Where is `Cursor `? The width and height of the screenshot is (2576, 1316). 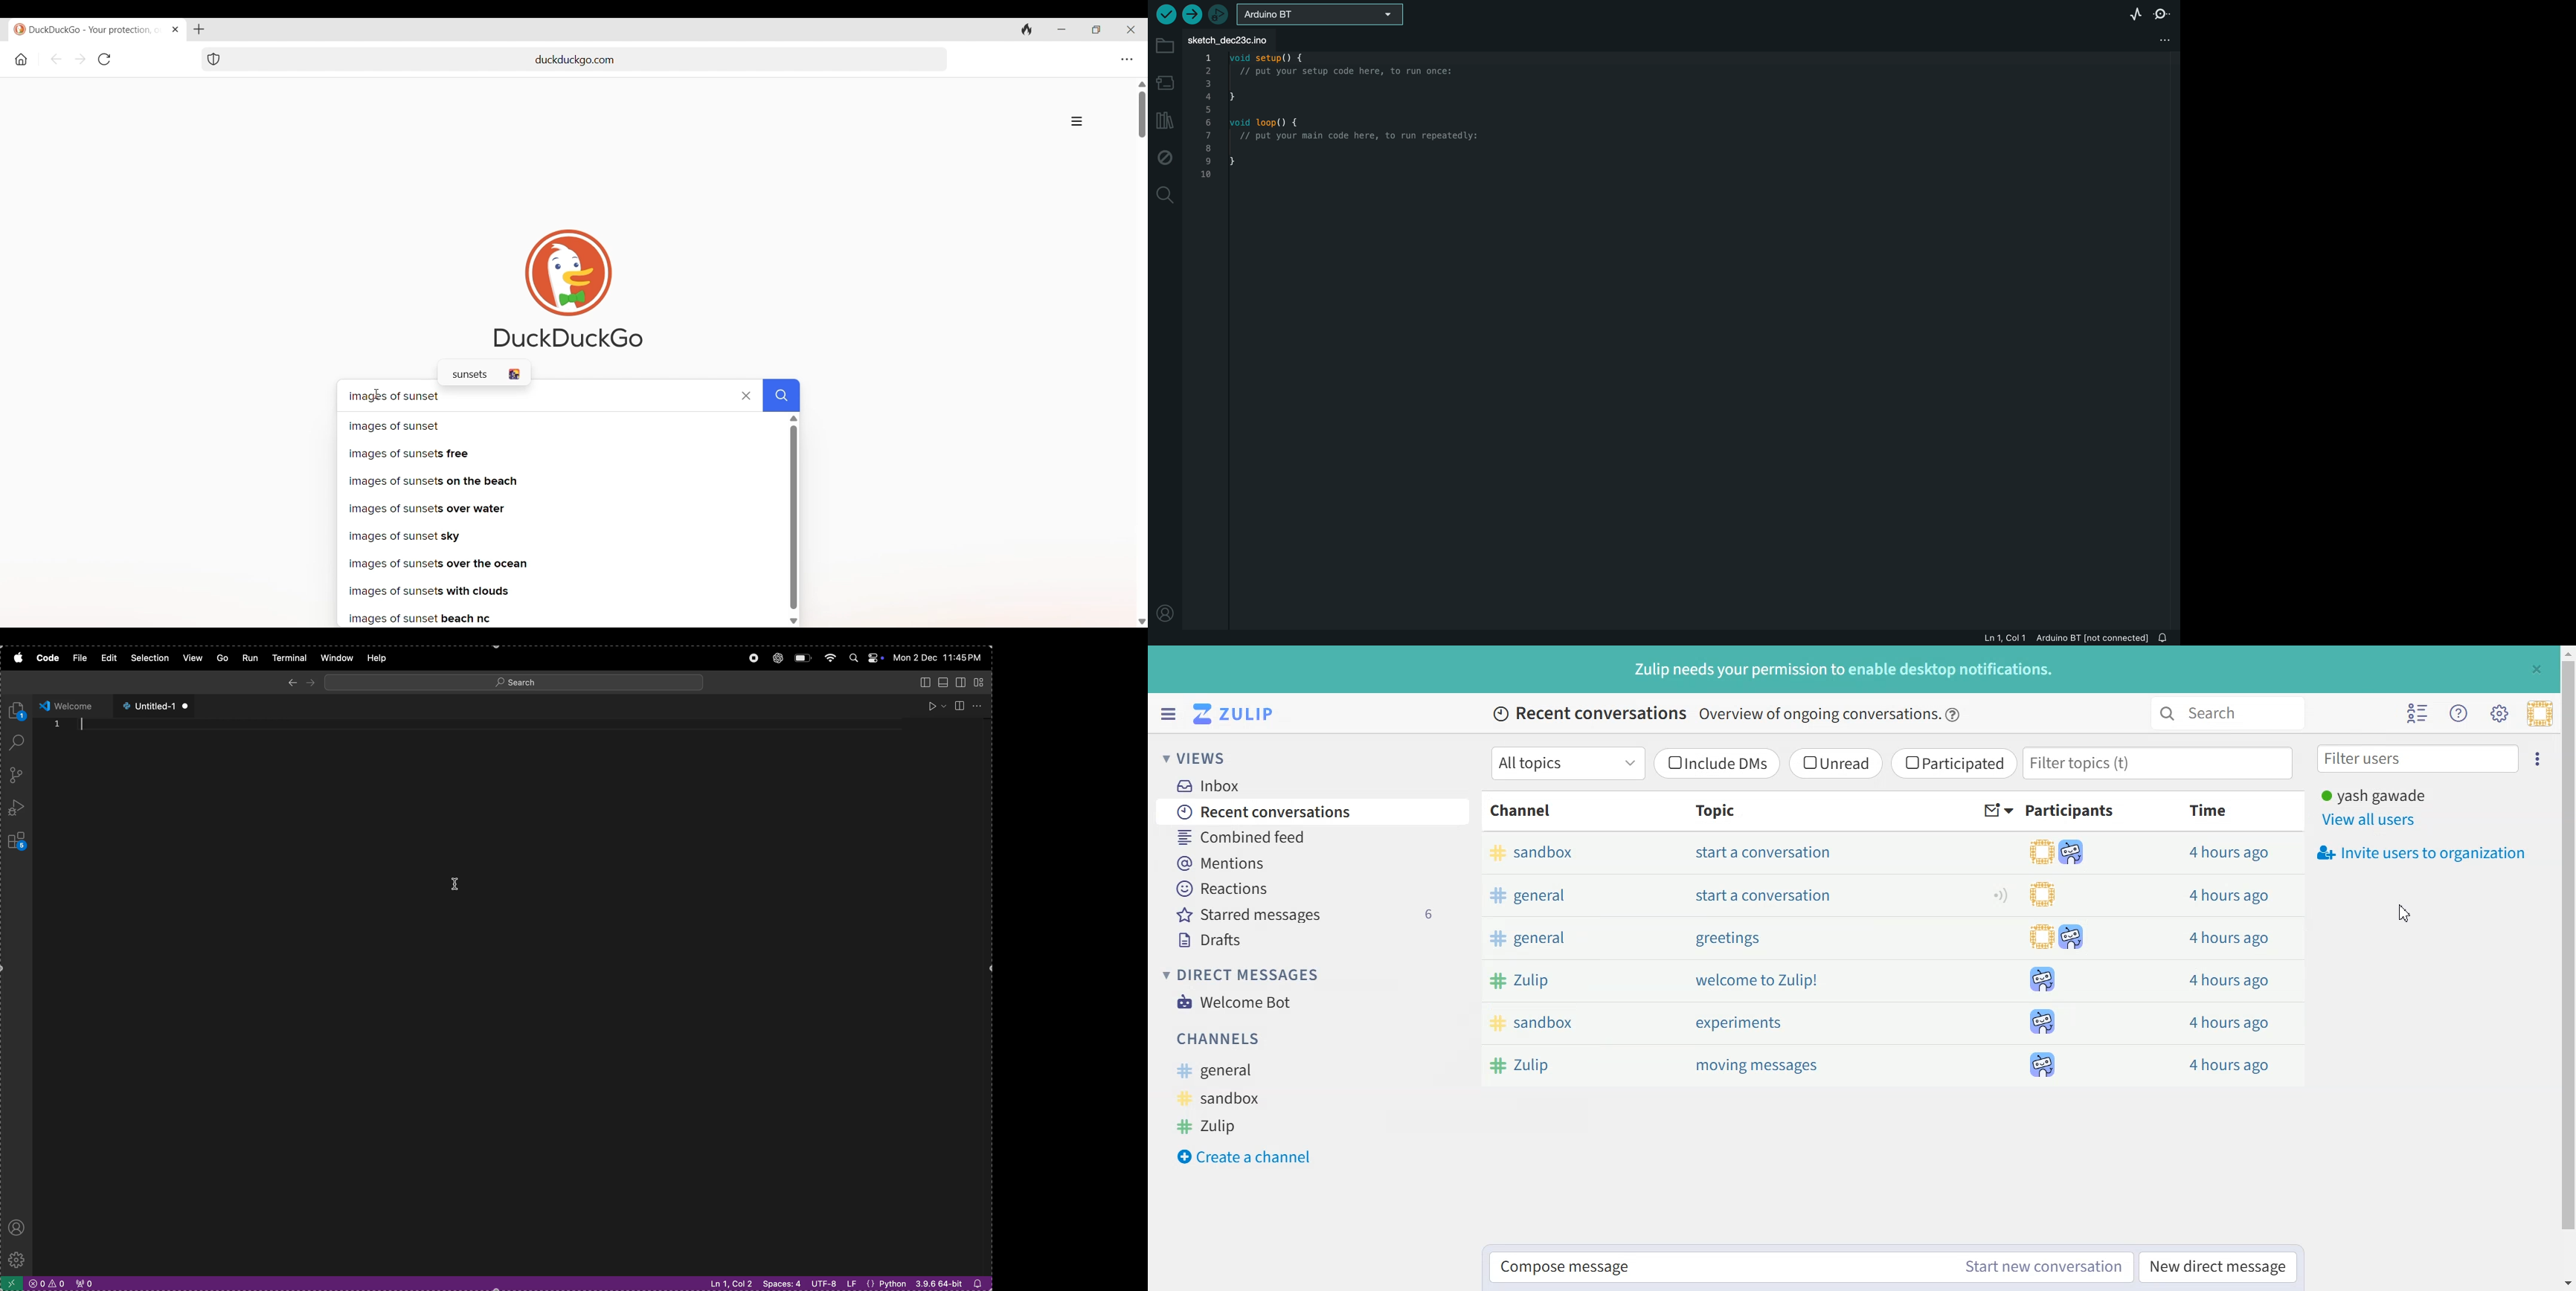
Cursor  is located at coordinates (378, 394).